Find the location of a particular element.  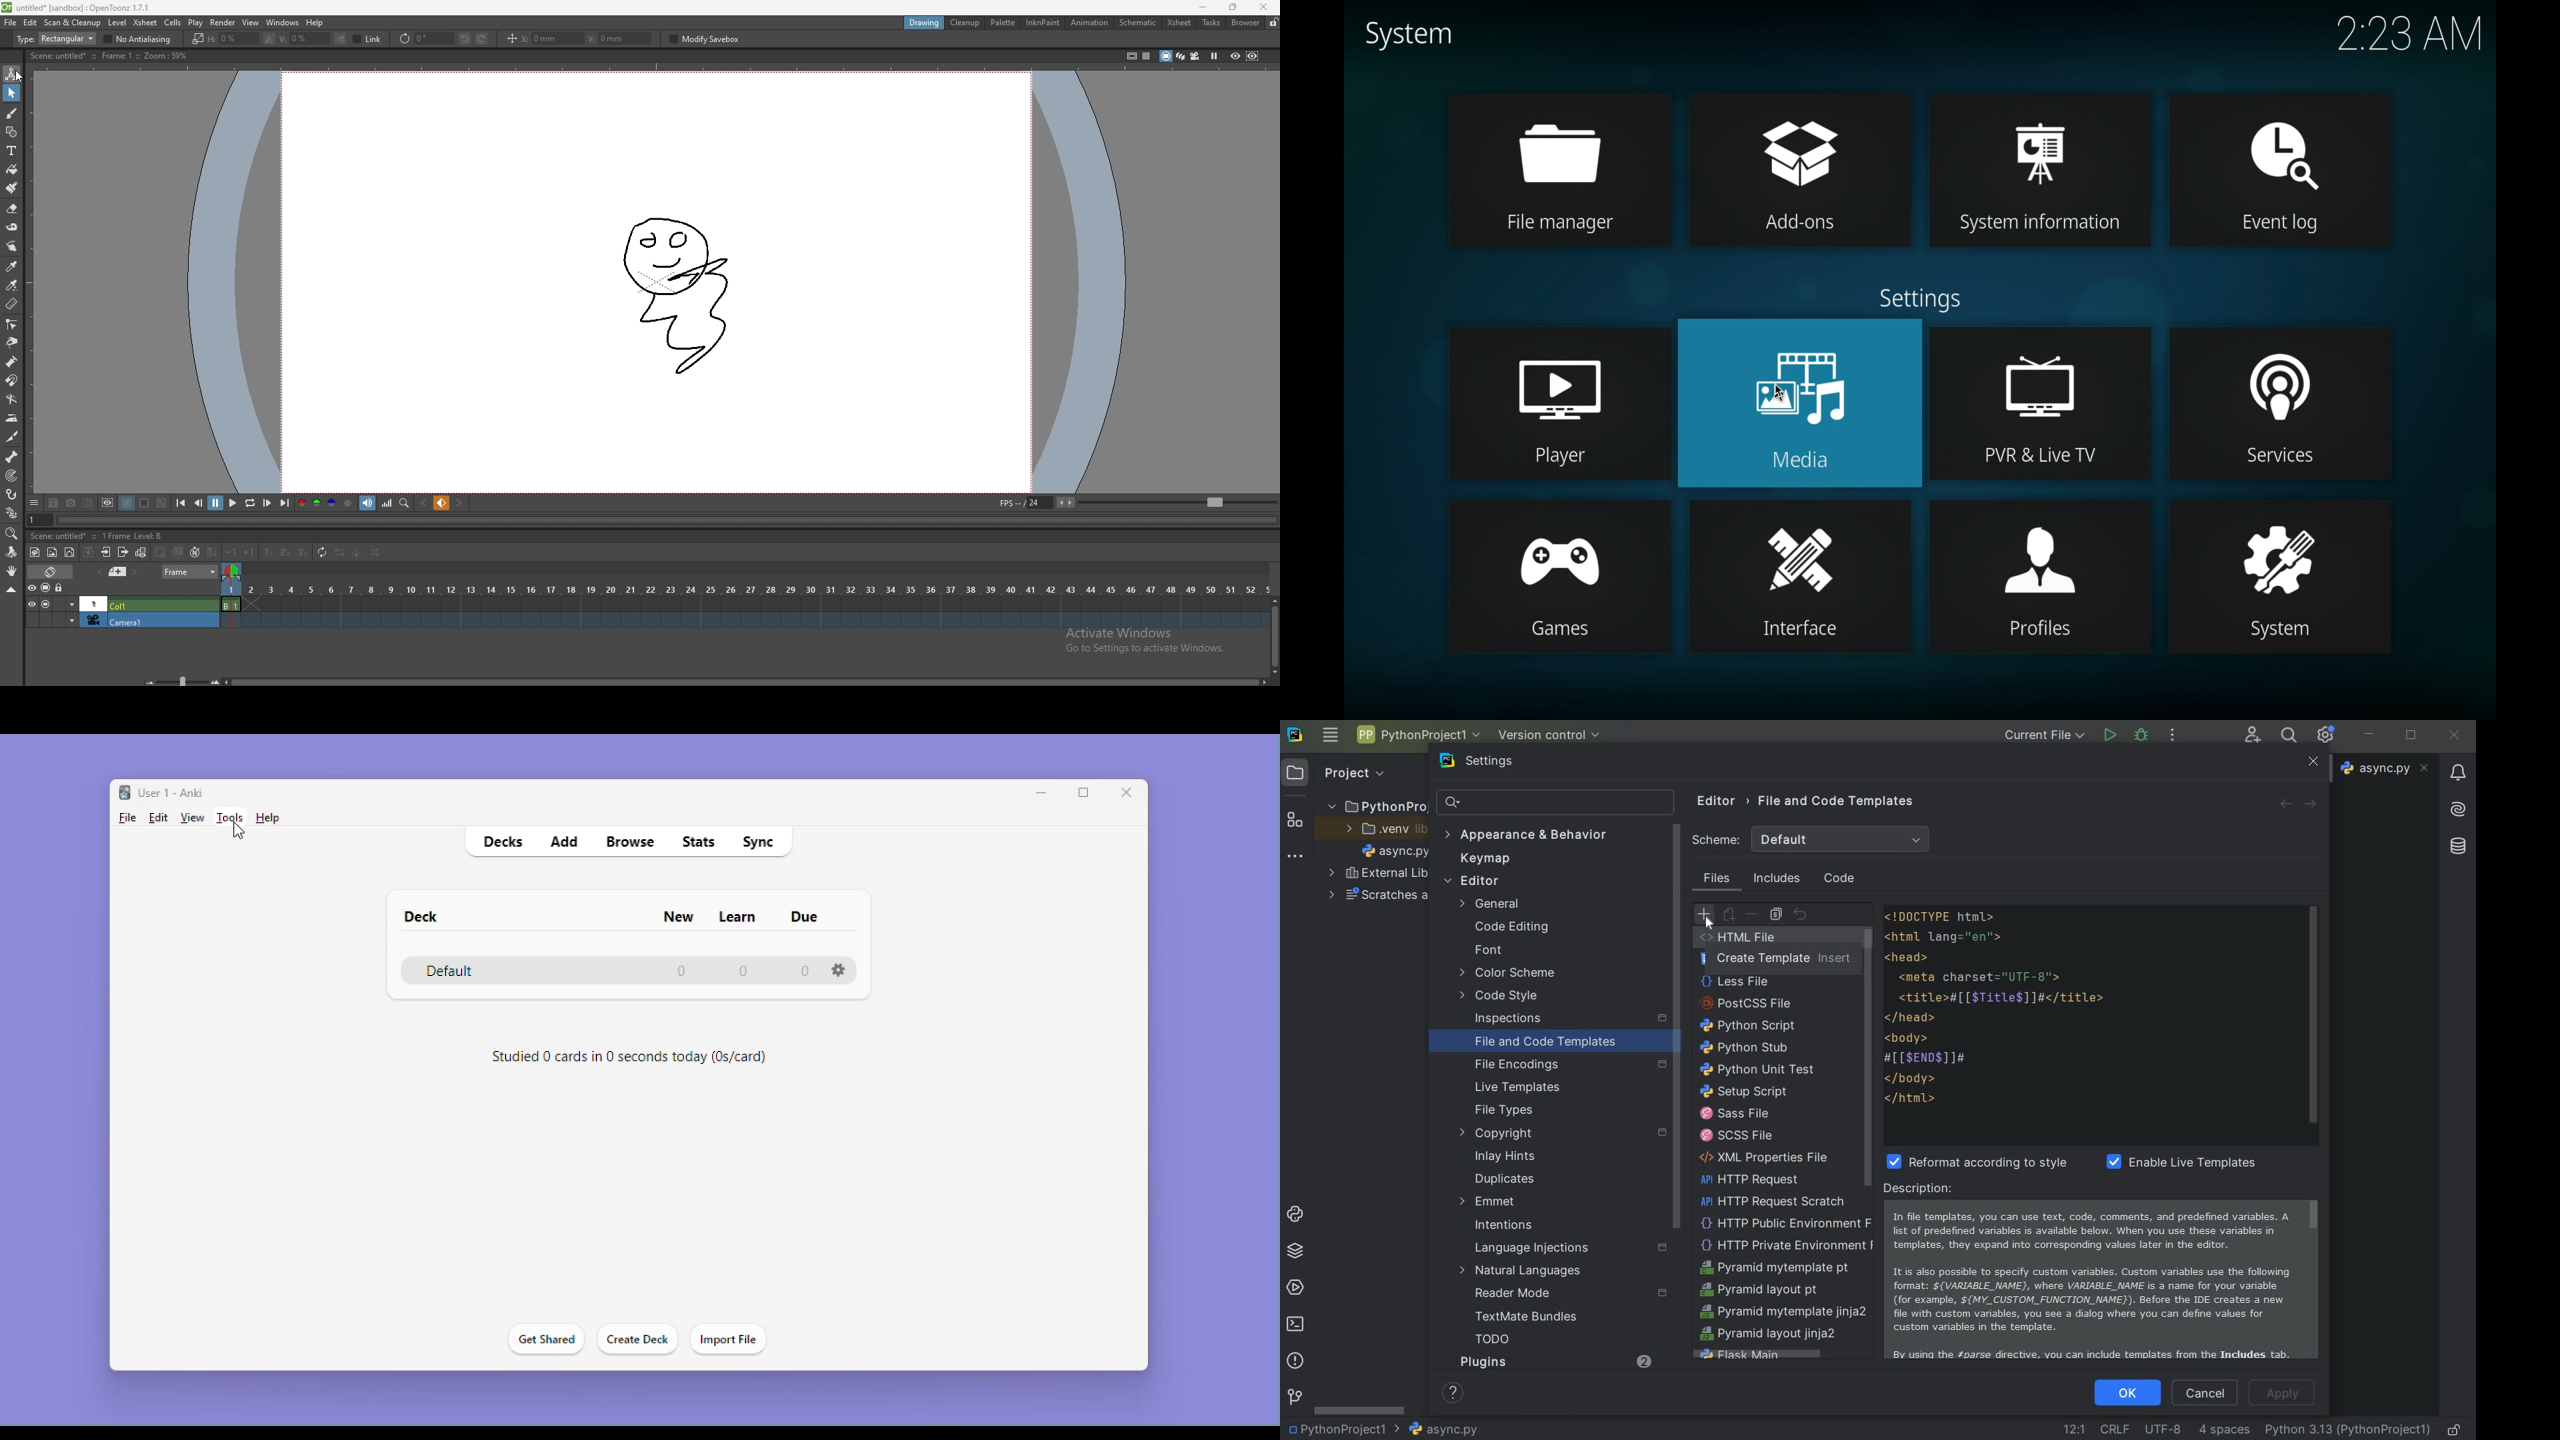

0 is located at coordinates (680, 969).